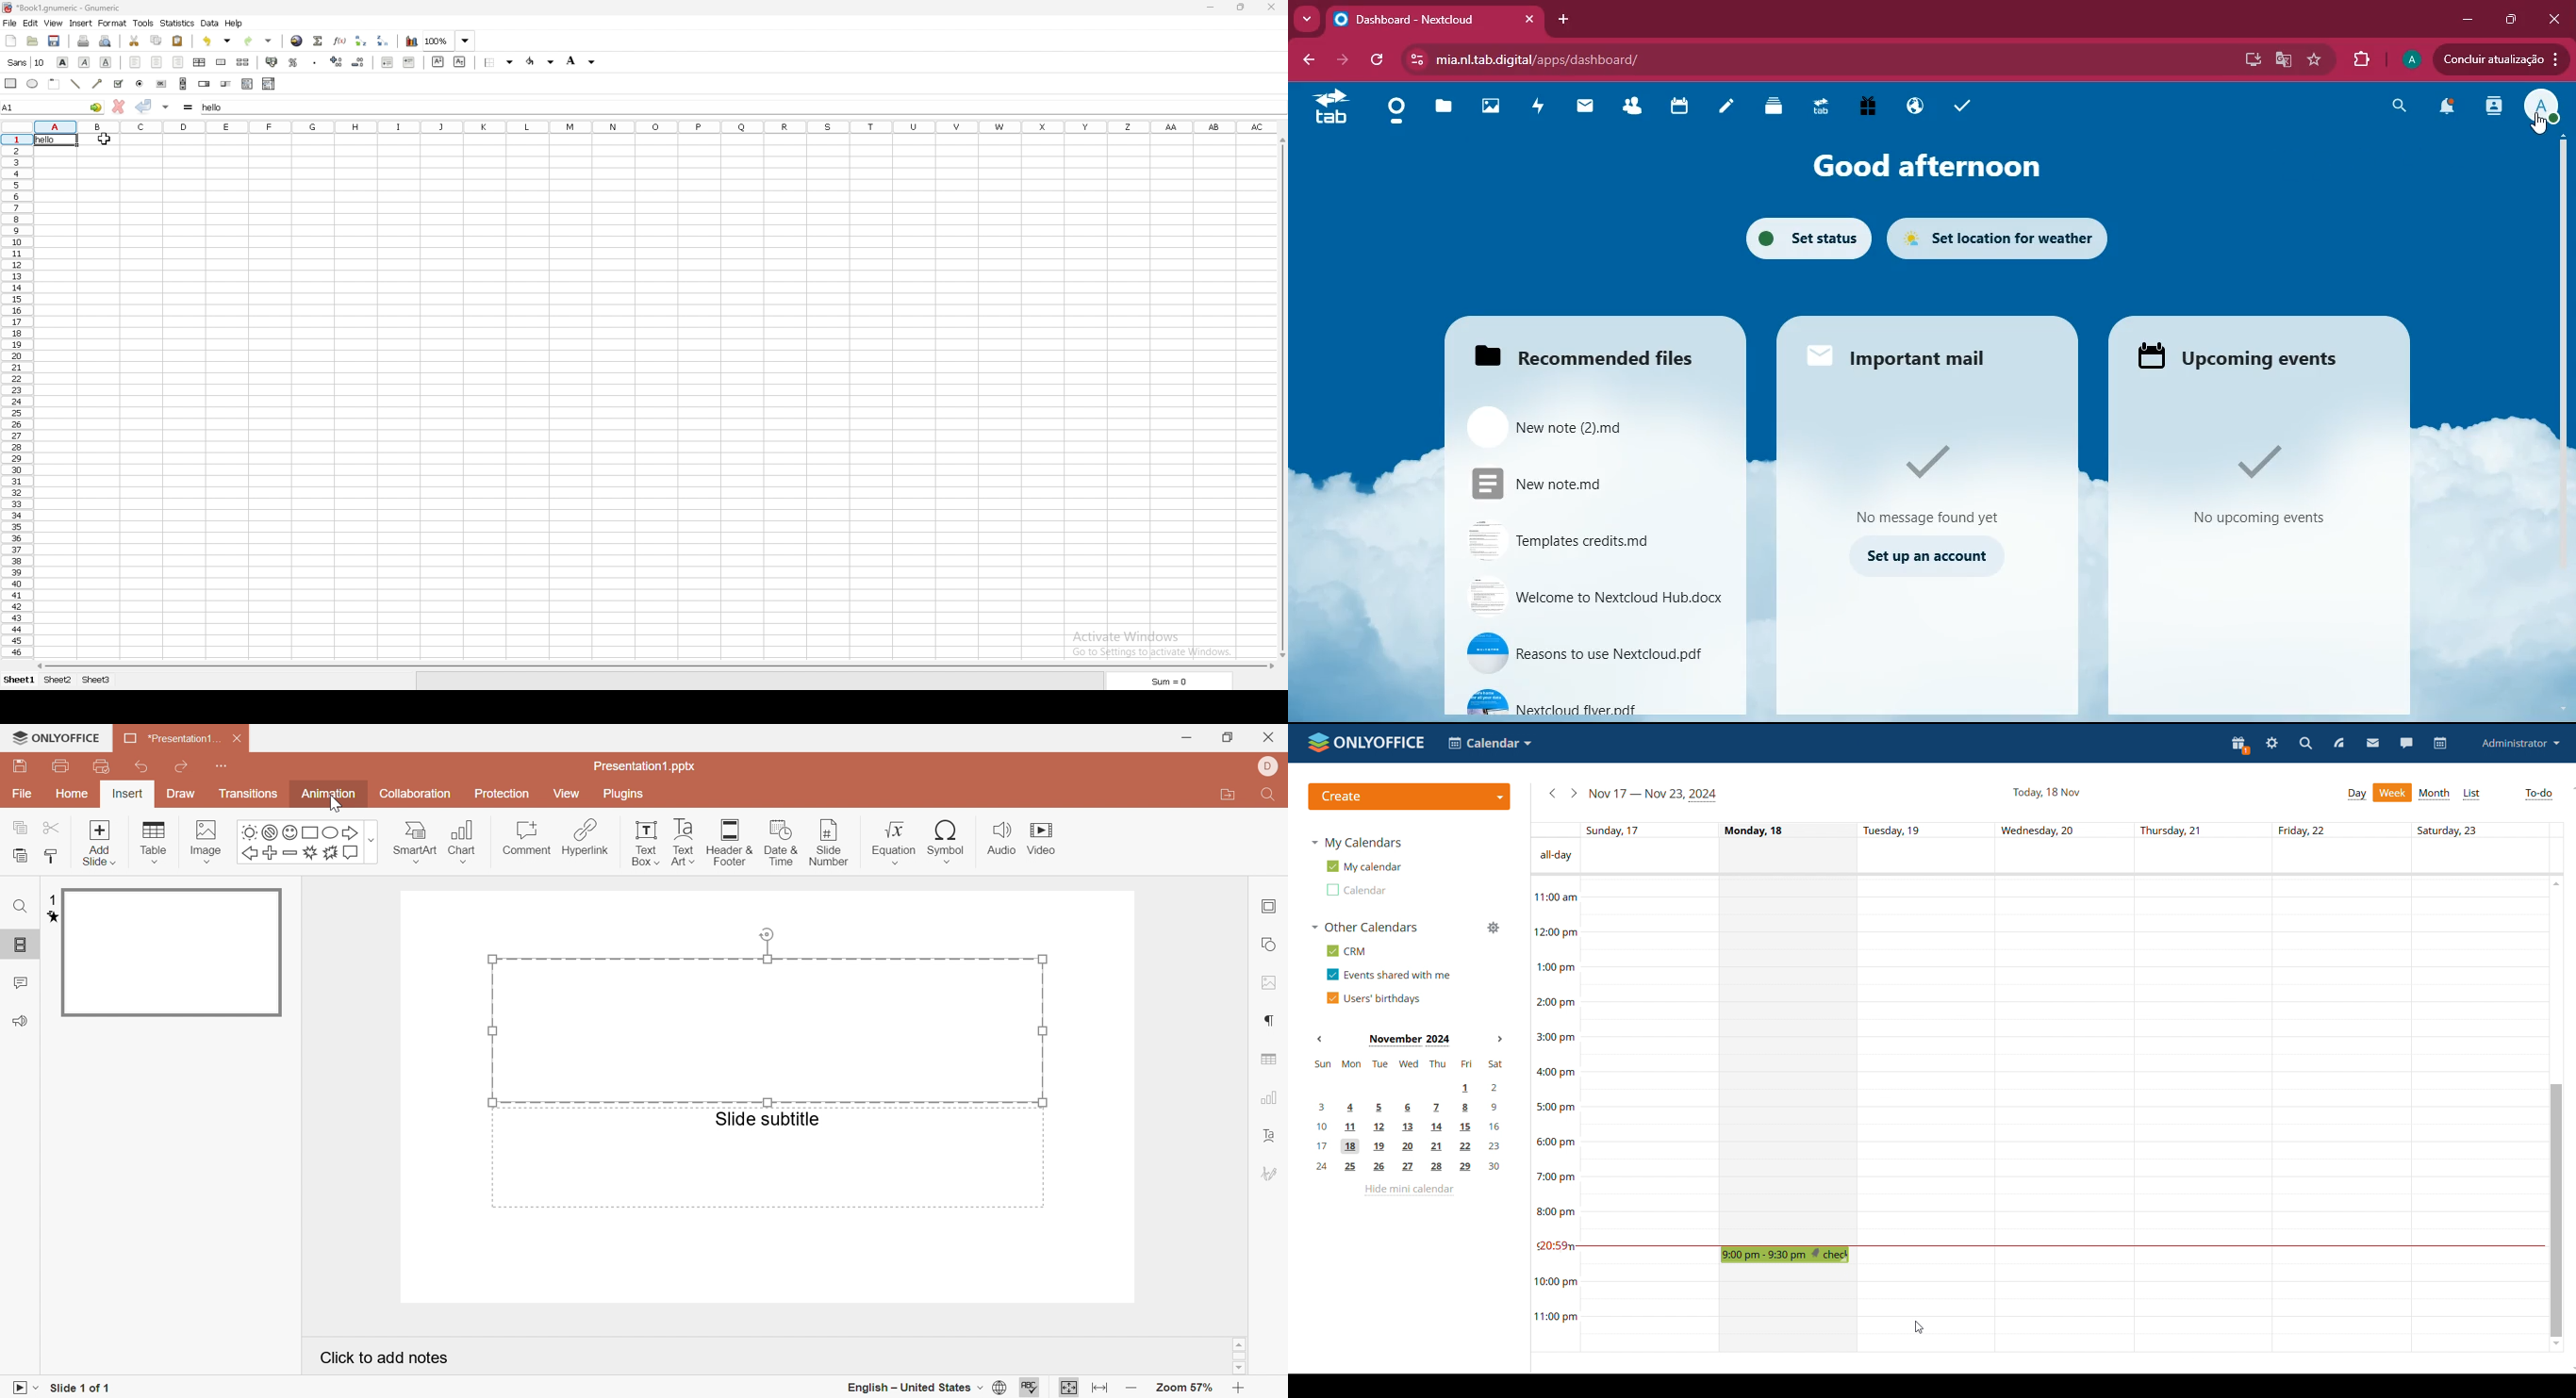  Describe the element at coordinates (376, 841) in the screenshot. I see `more shapes` at that location.